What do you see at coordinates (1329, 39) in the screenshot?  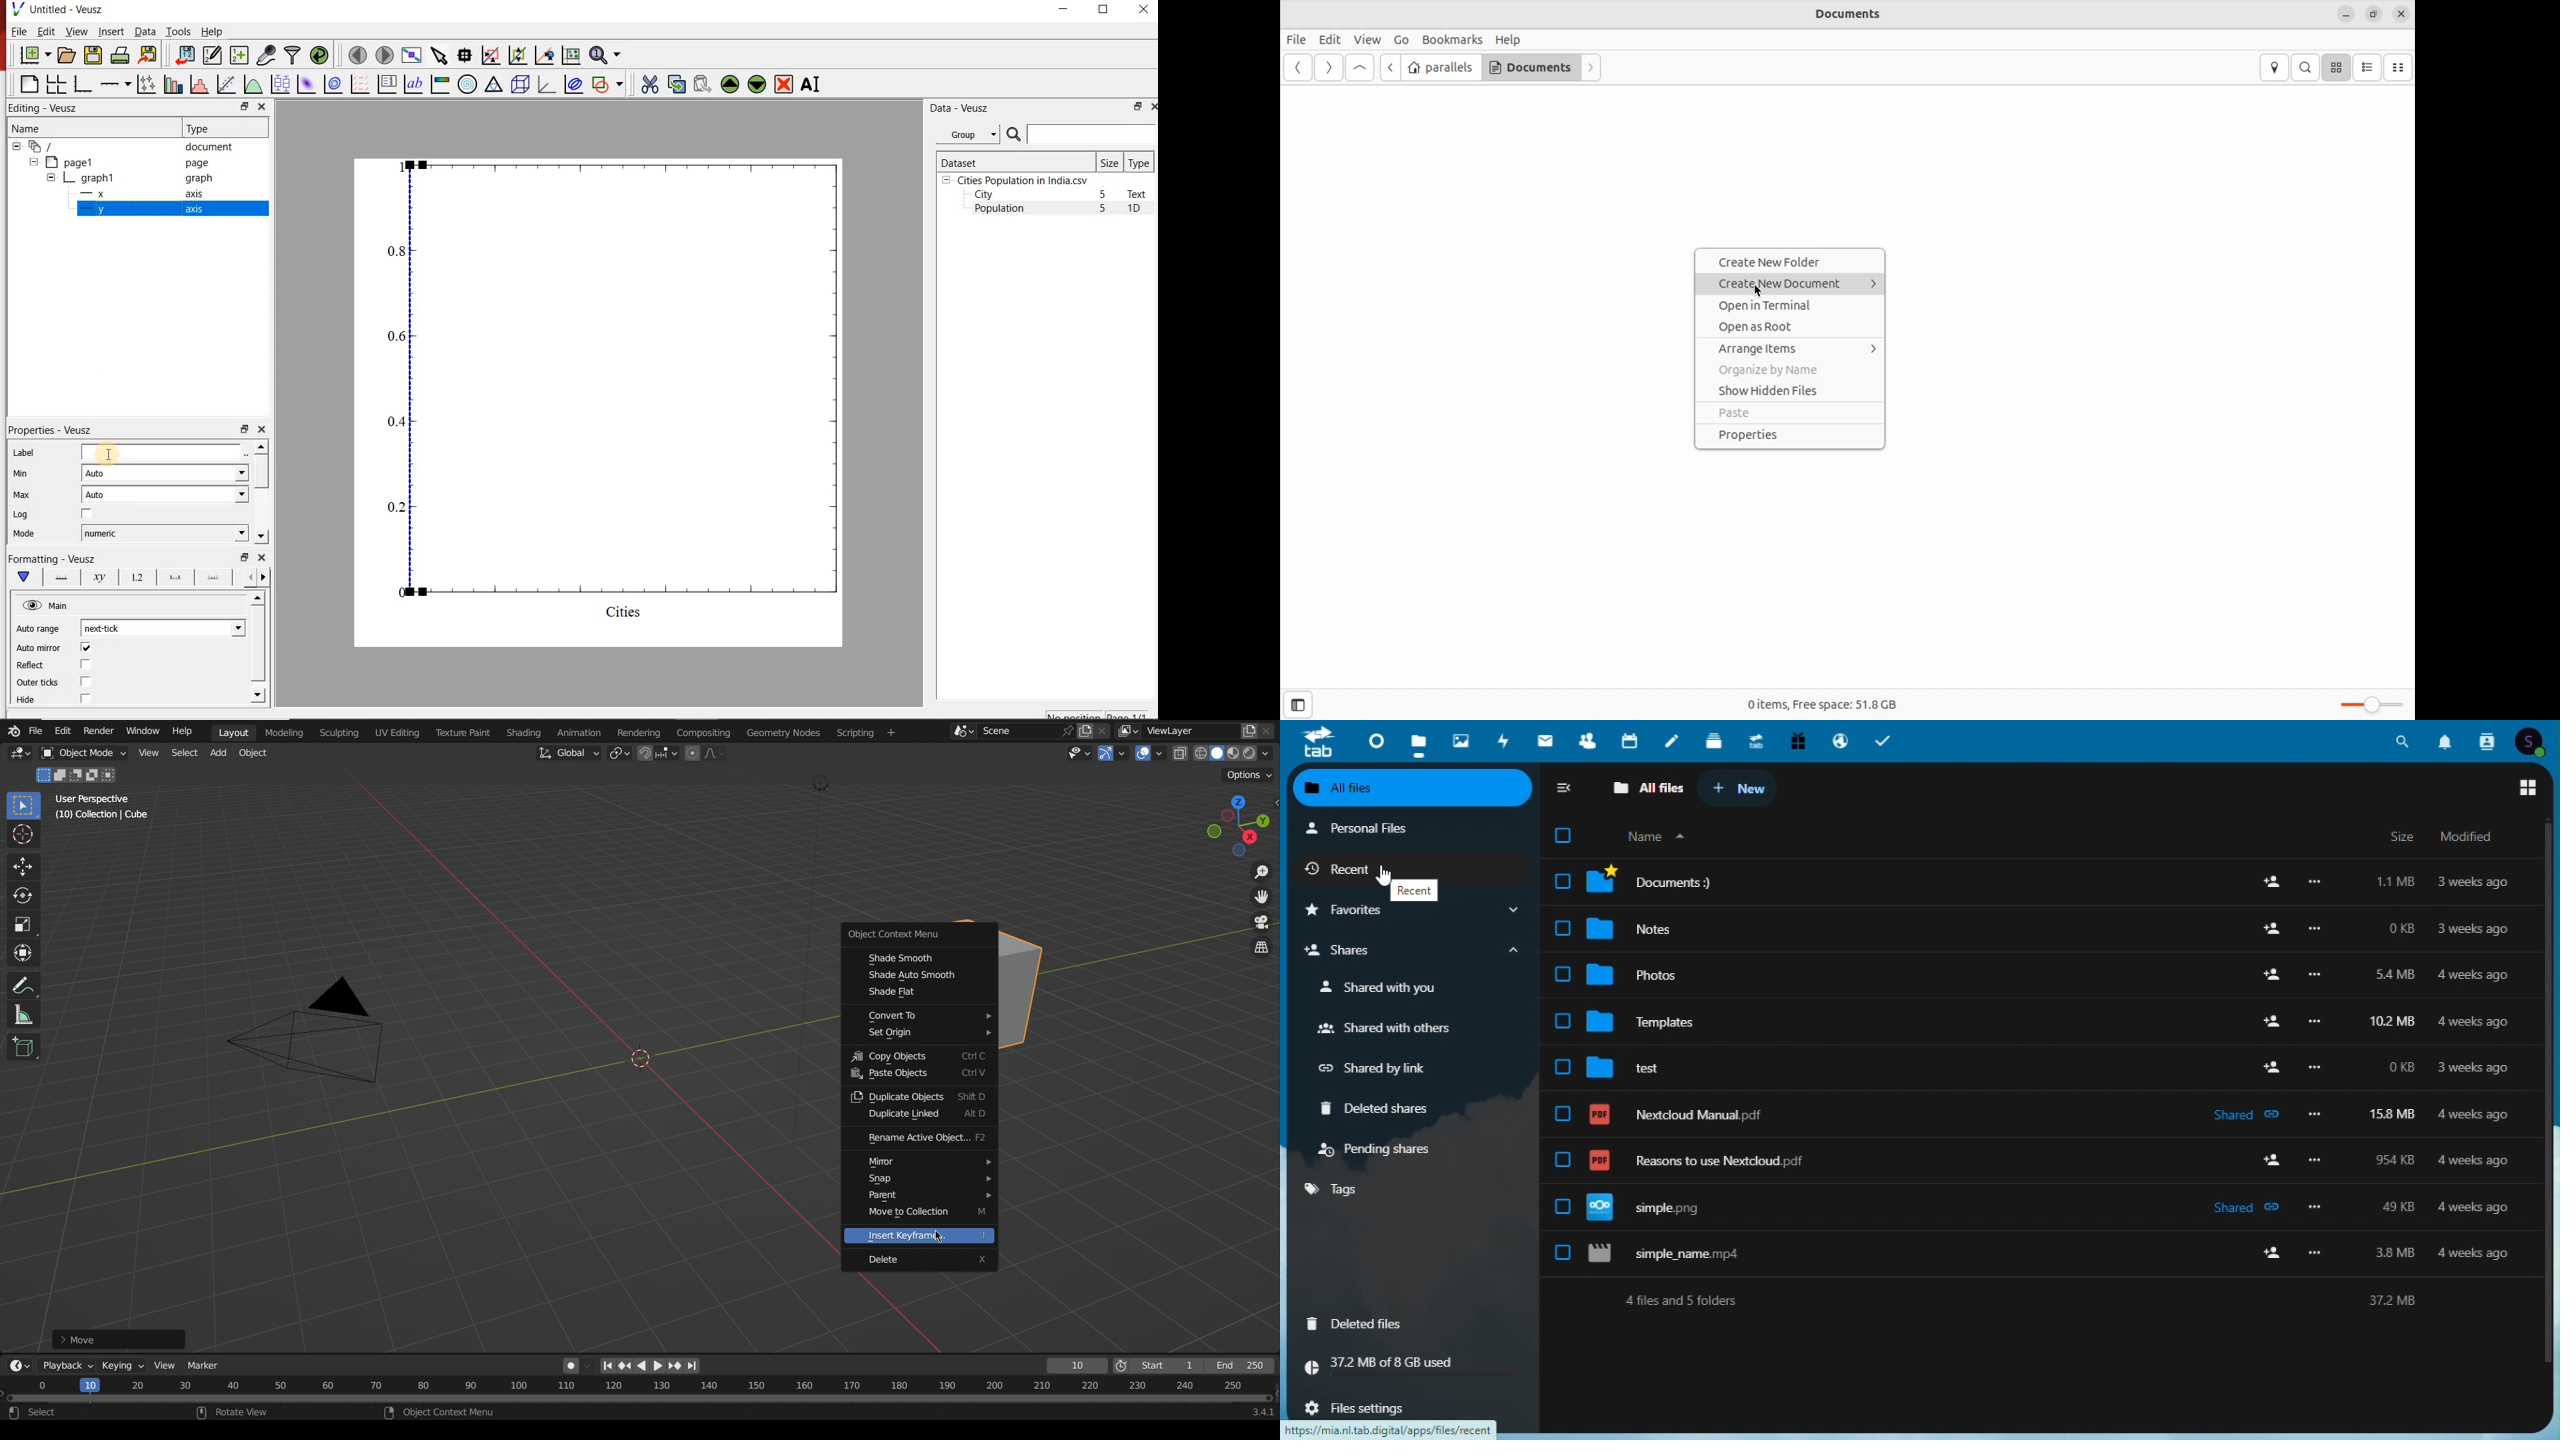 I see `Edit` at bounding box center [1329, 39].